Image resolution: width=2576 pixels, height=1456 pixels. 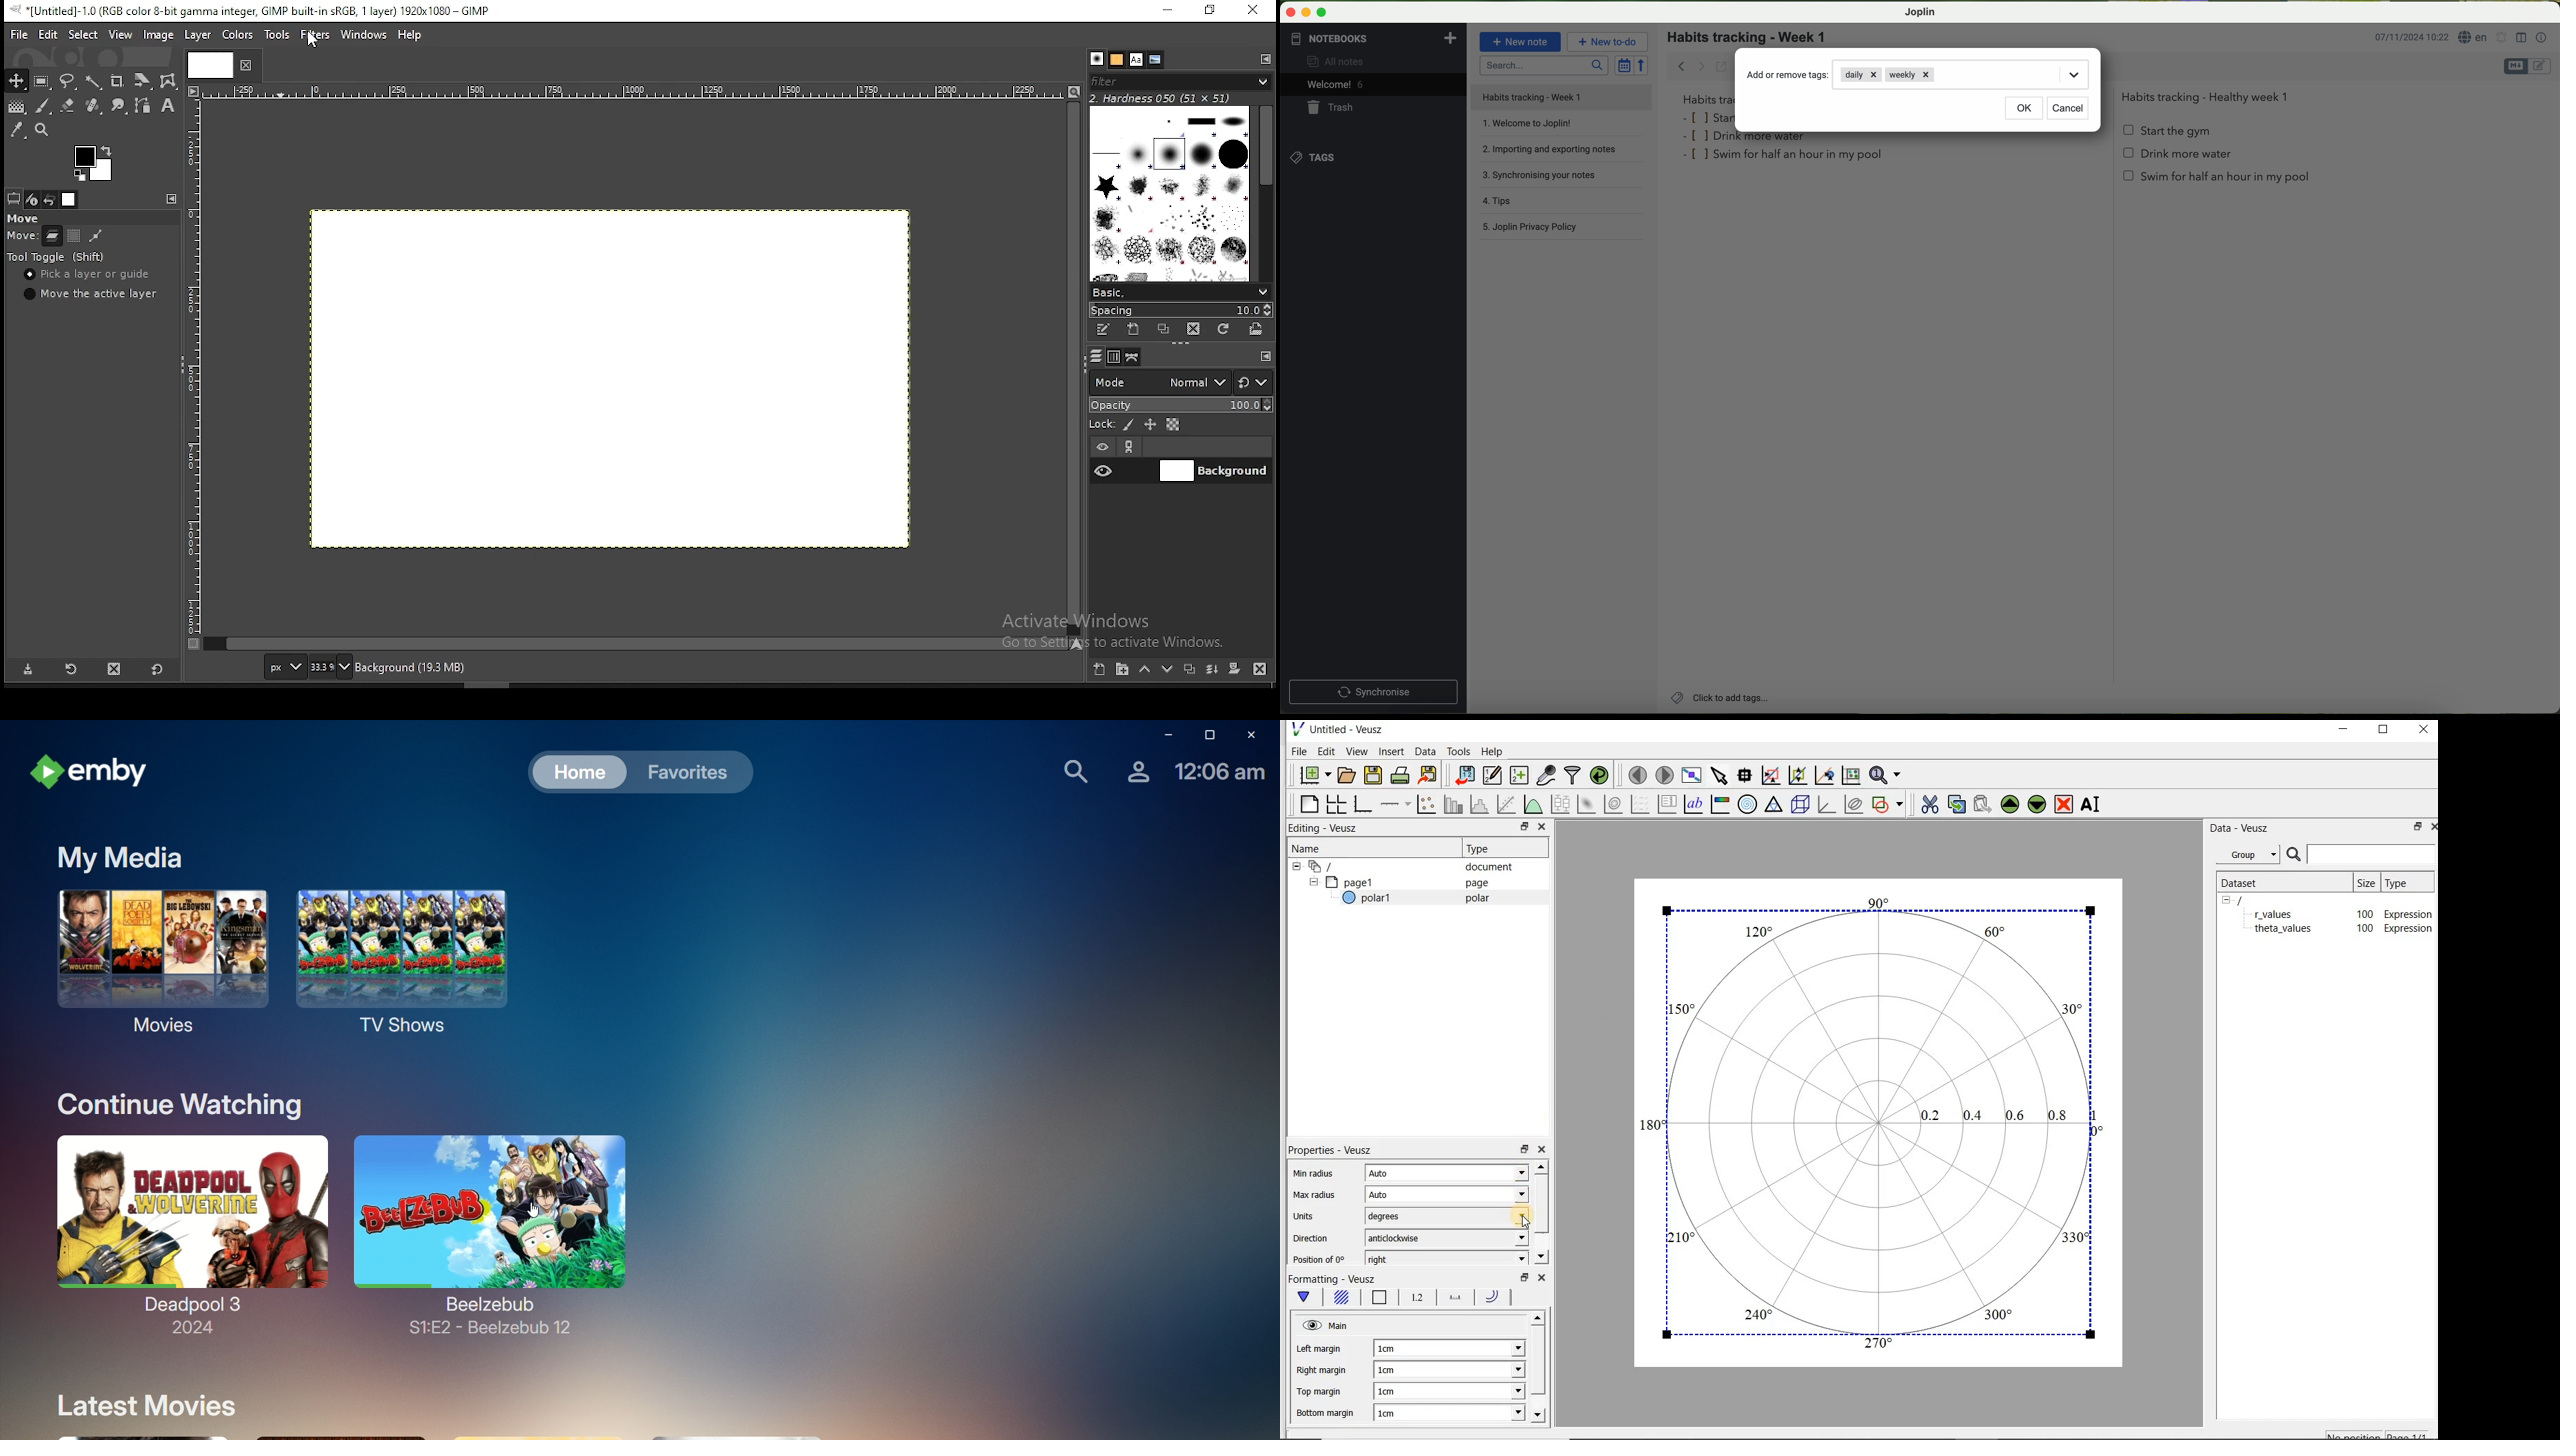 I want to click on restore to defaults, so click(x=160, y=669).